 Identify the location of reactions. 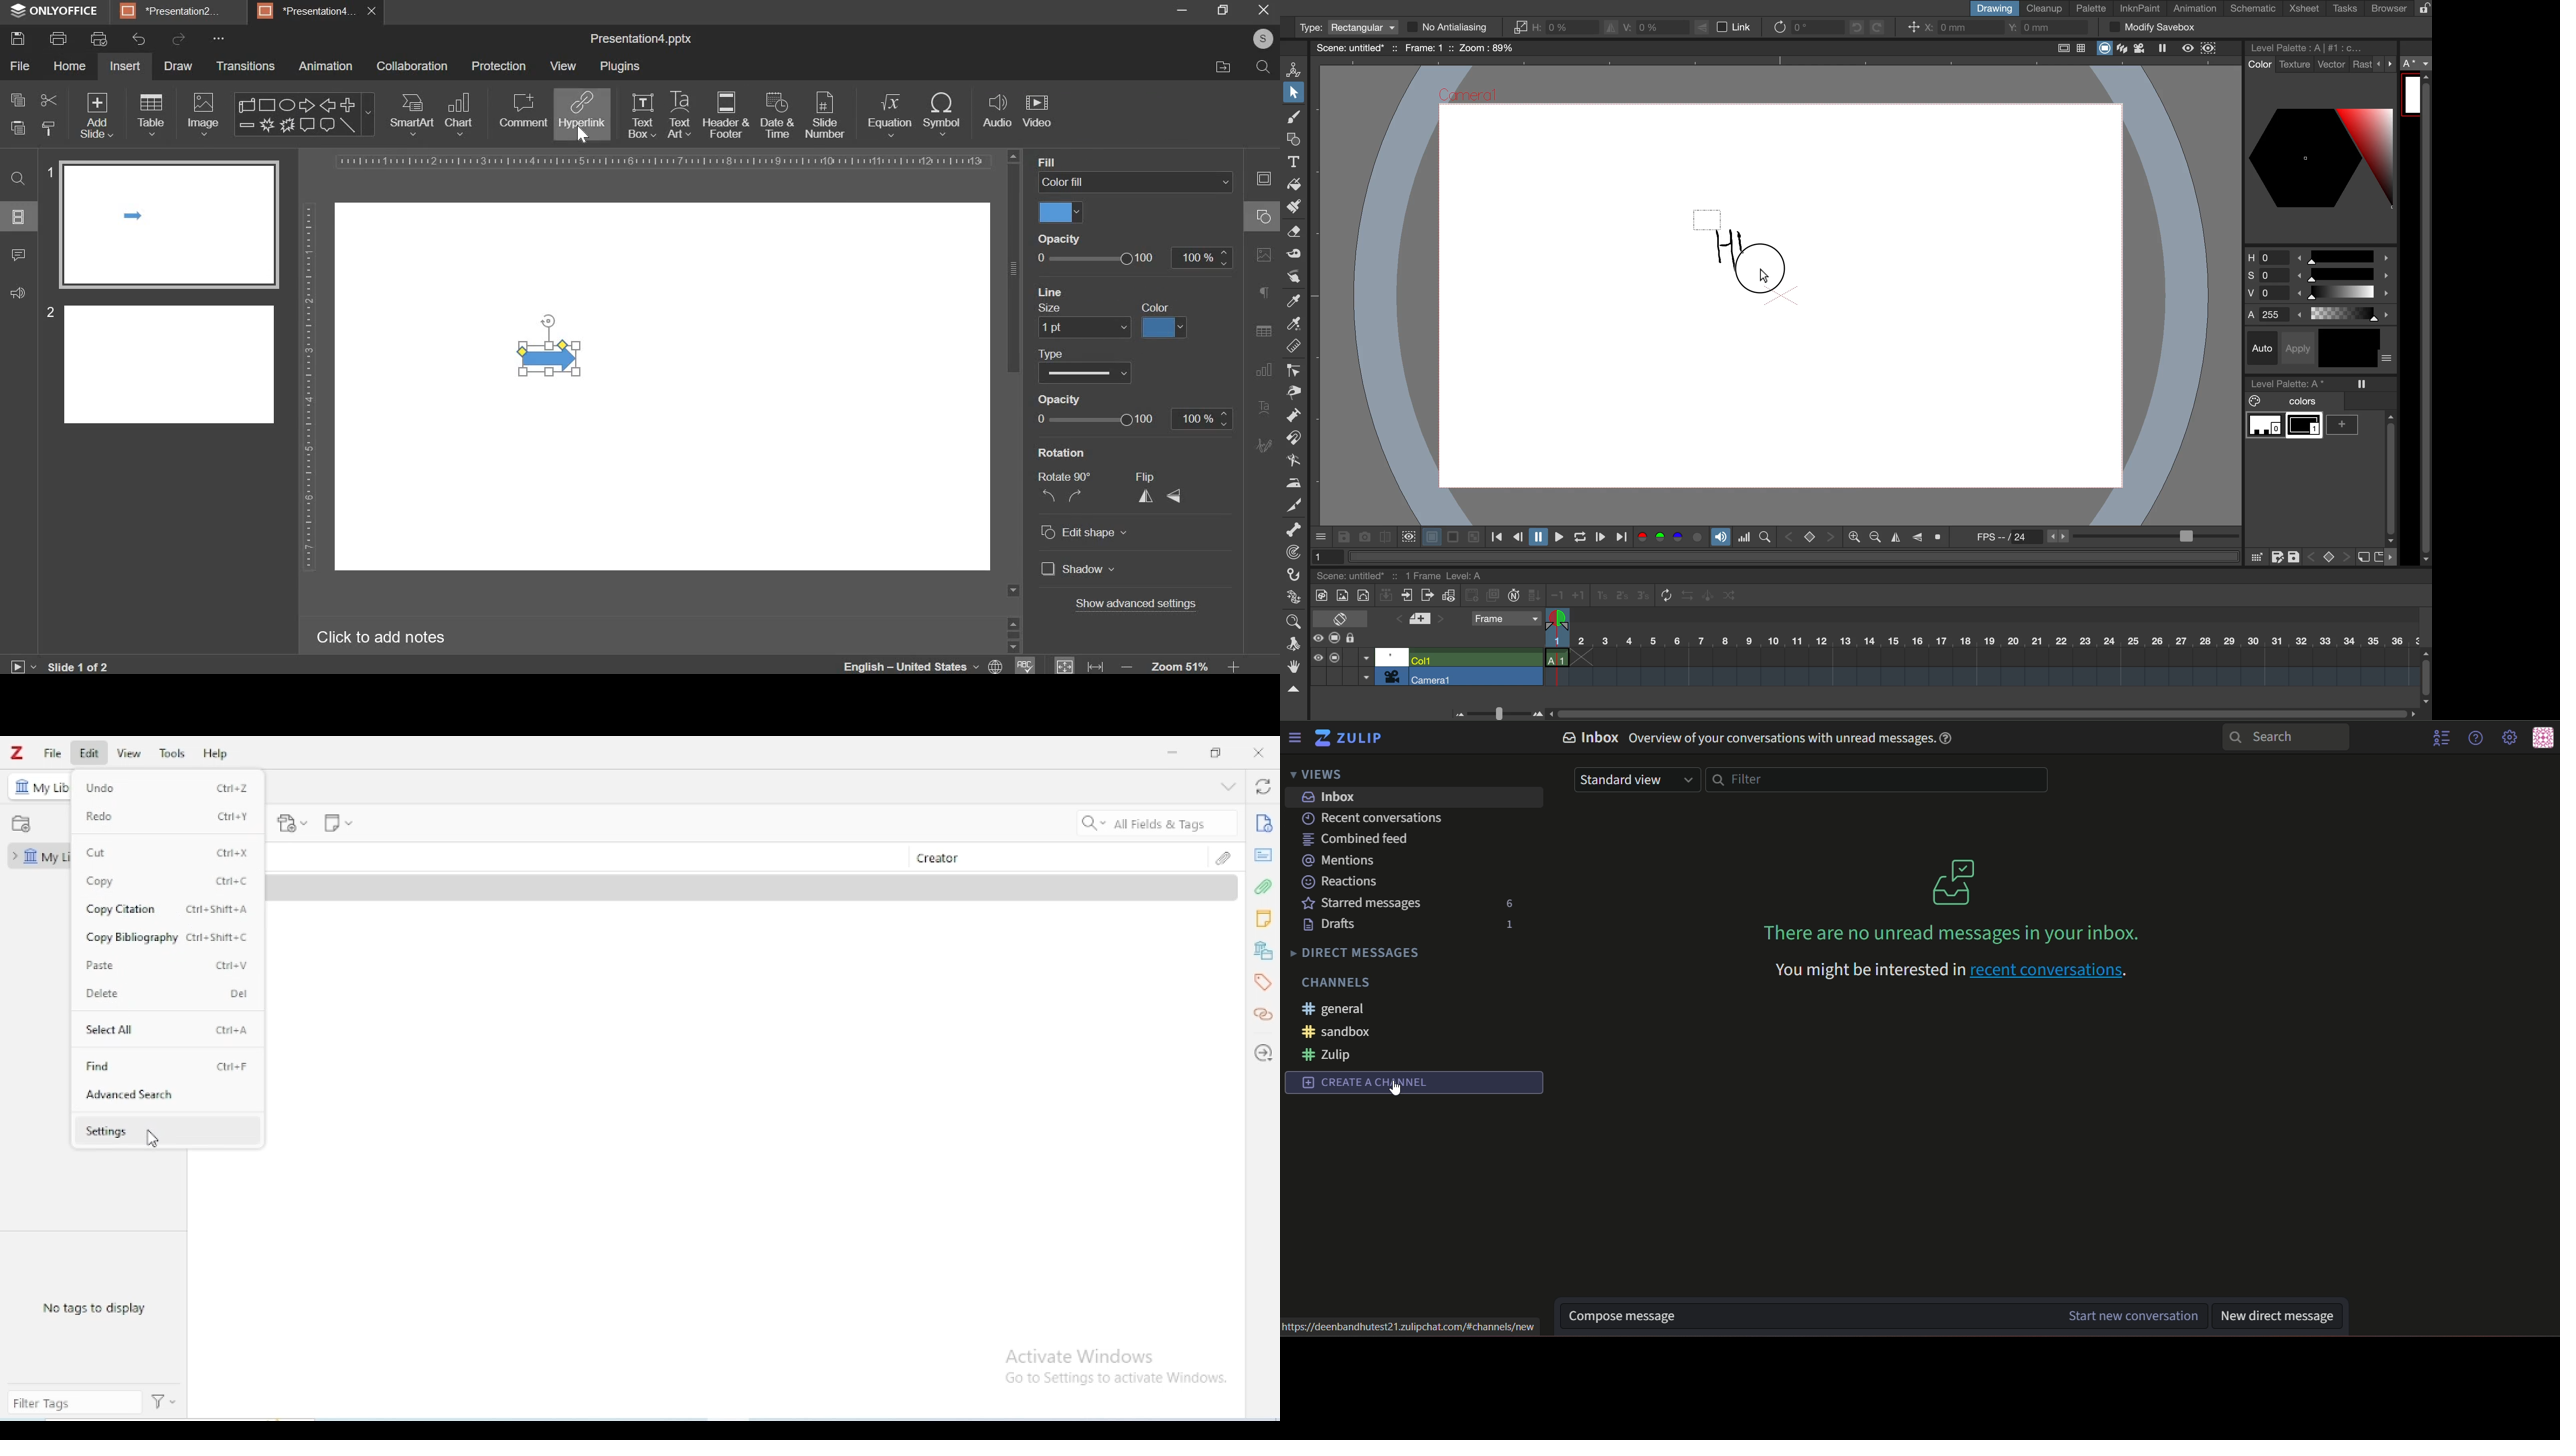
(1342, 882).